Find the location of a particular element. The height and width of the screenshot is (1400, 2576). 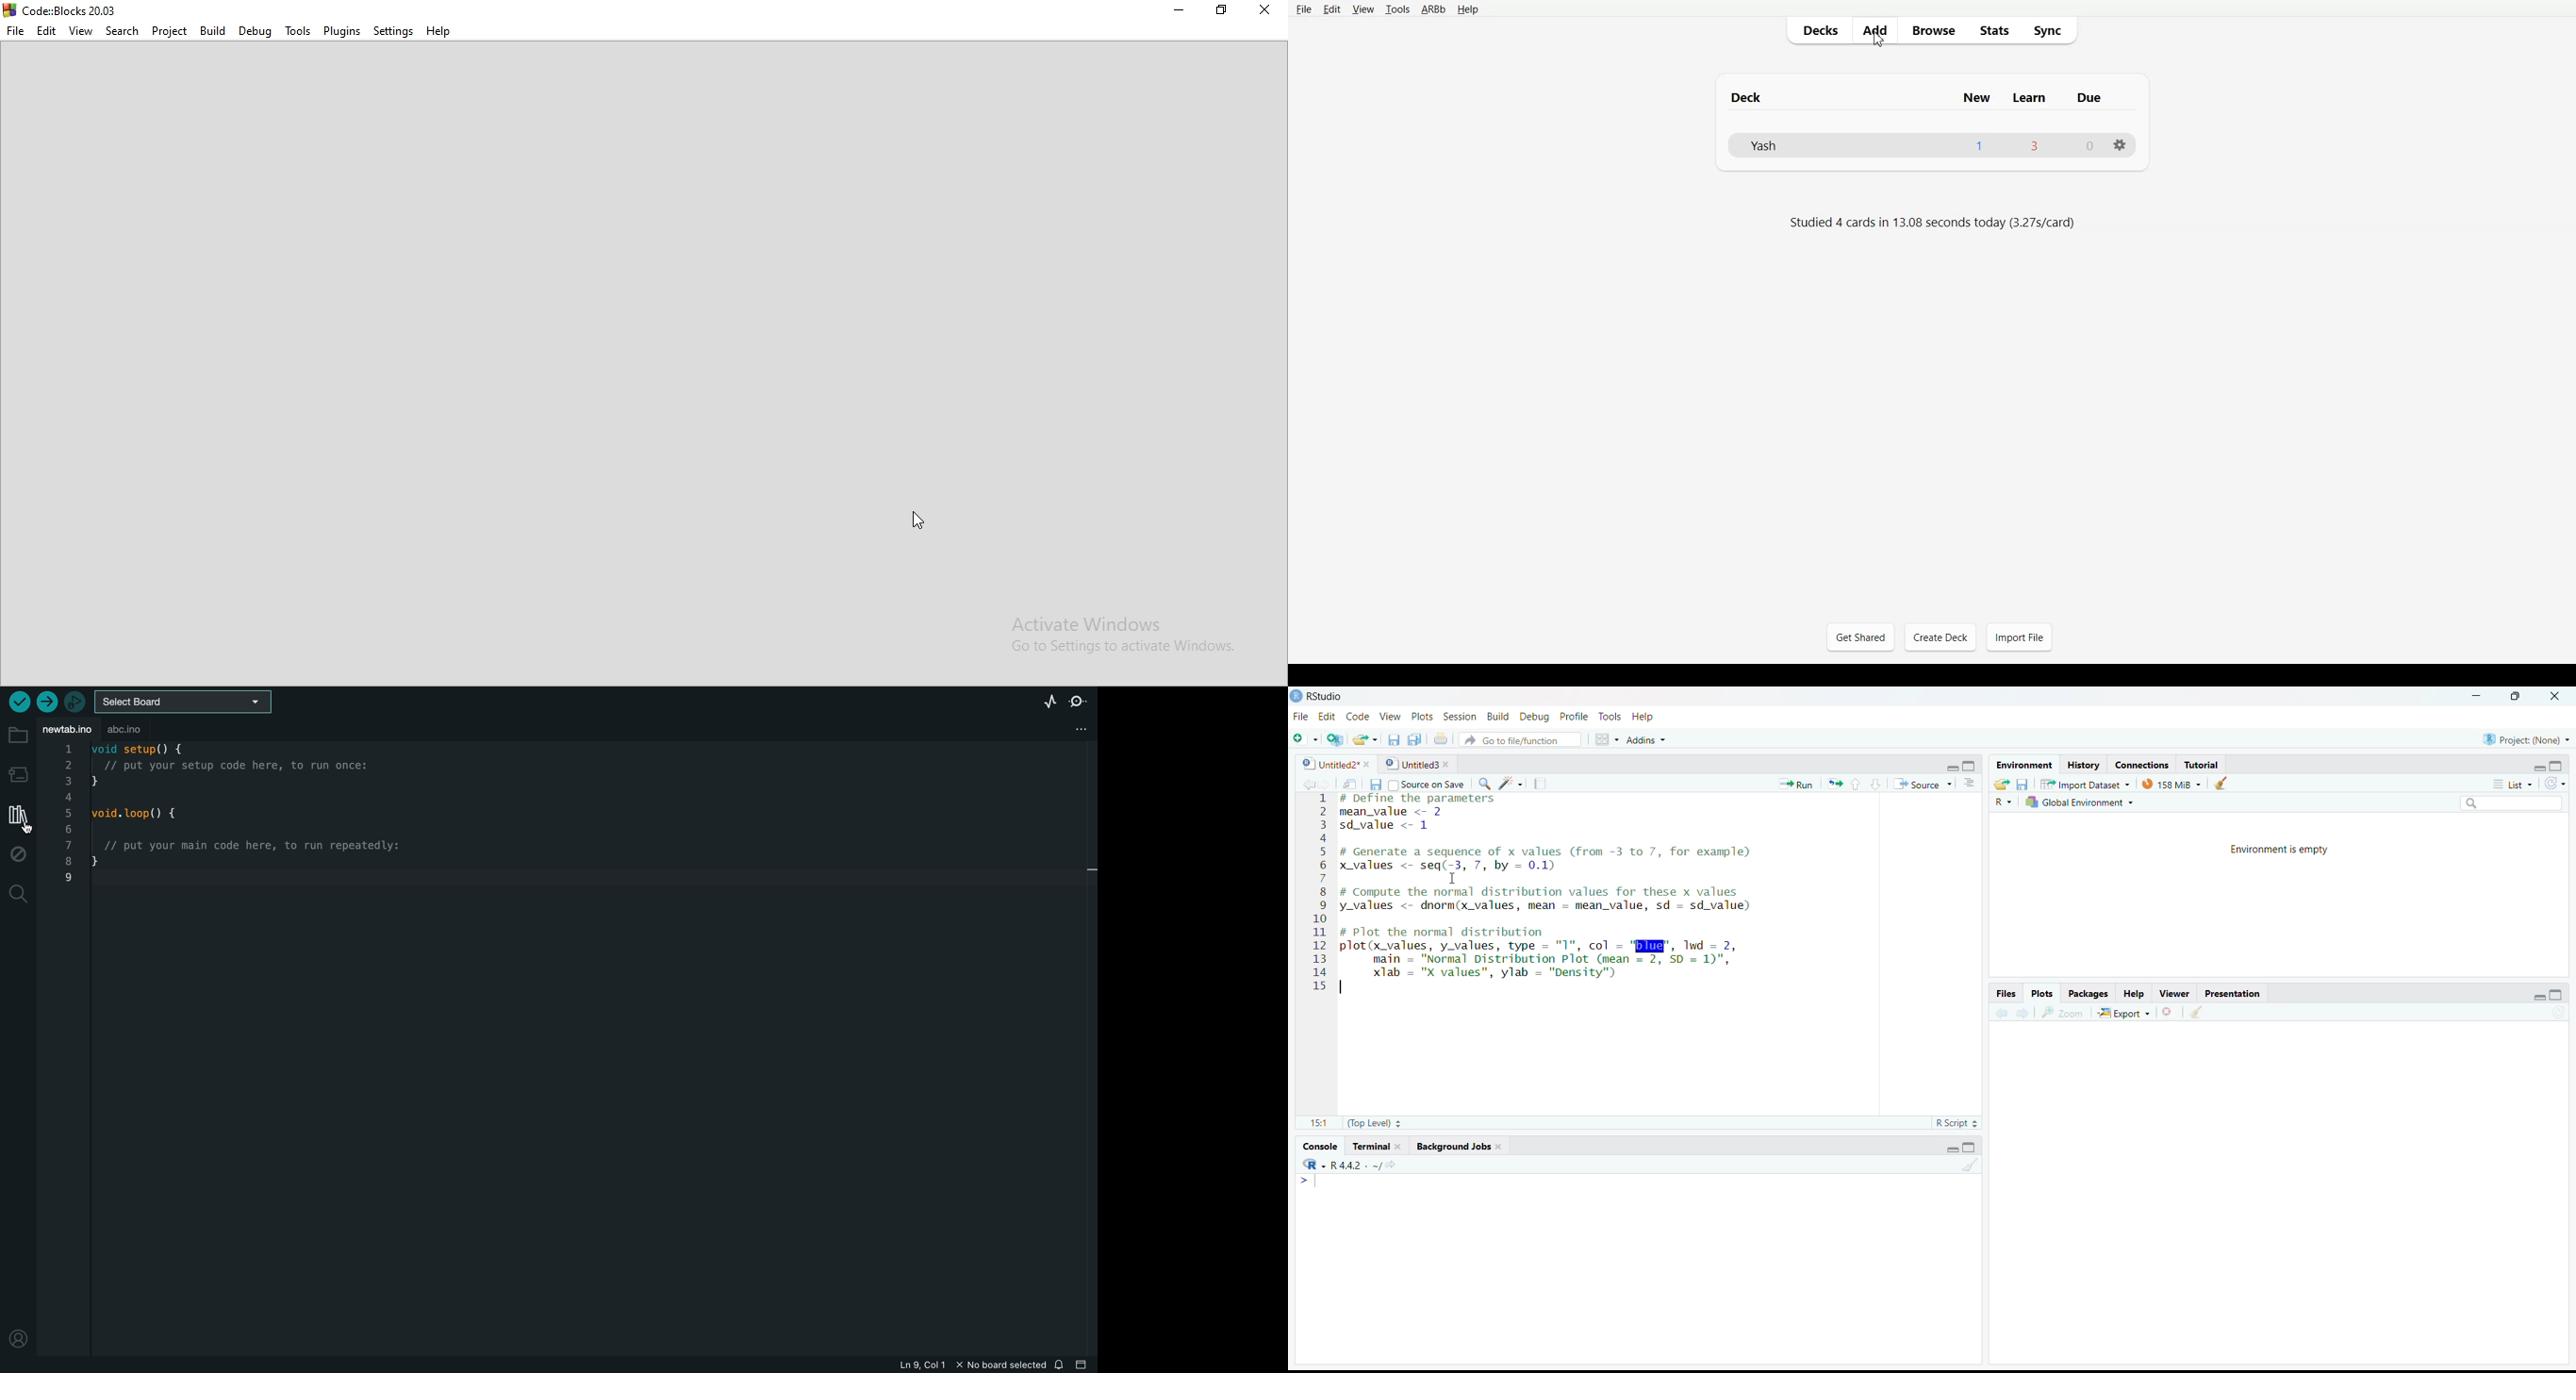

Edit is located at coordinates (1331, 9).